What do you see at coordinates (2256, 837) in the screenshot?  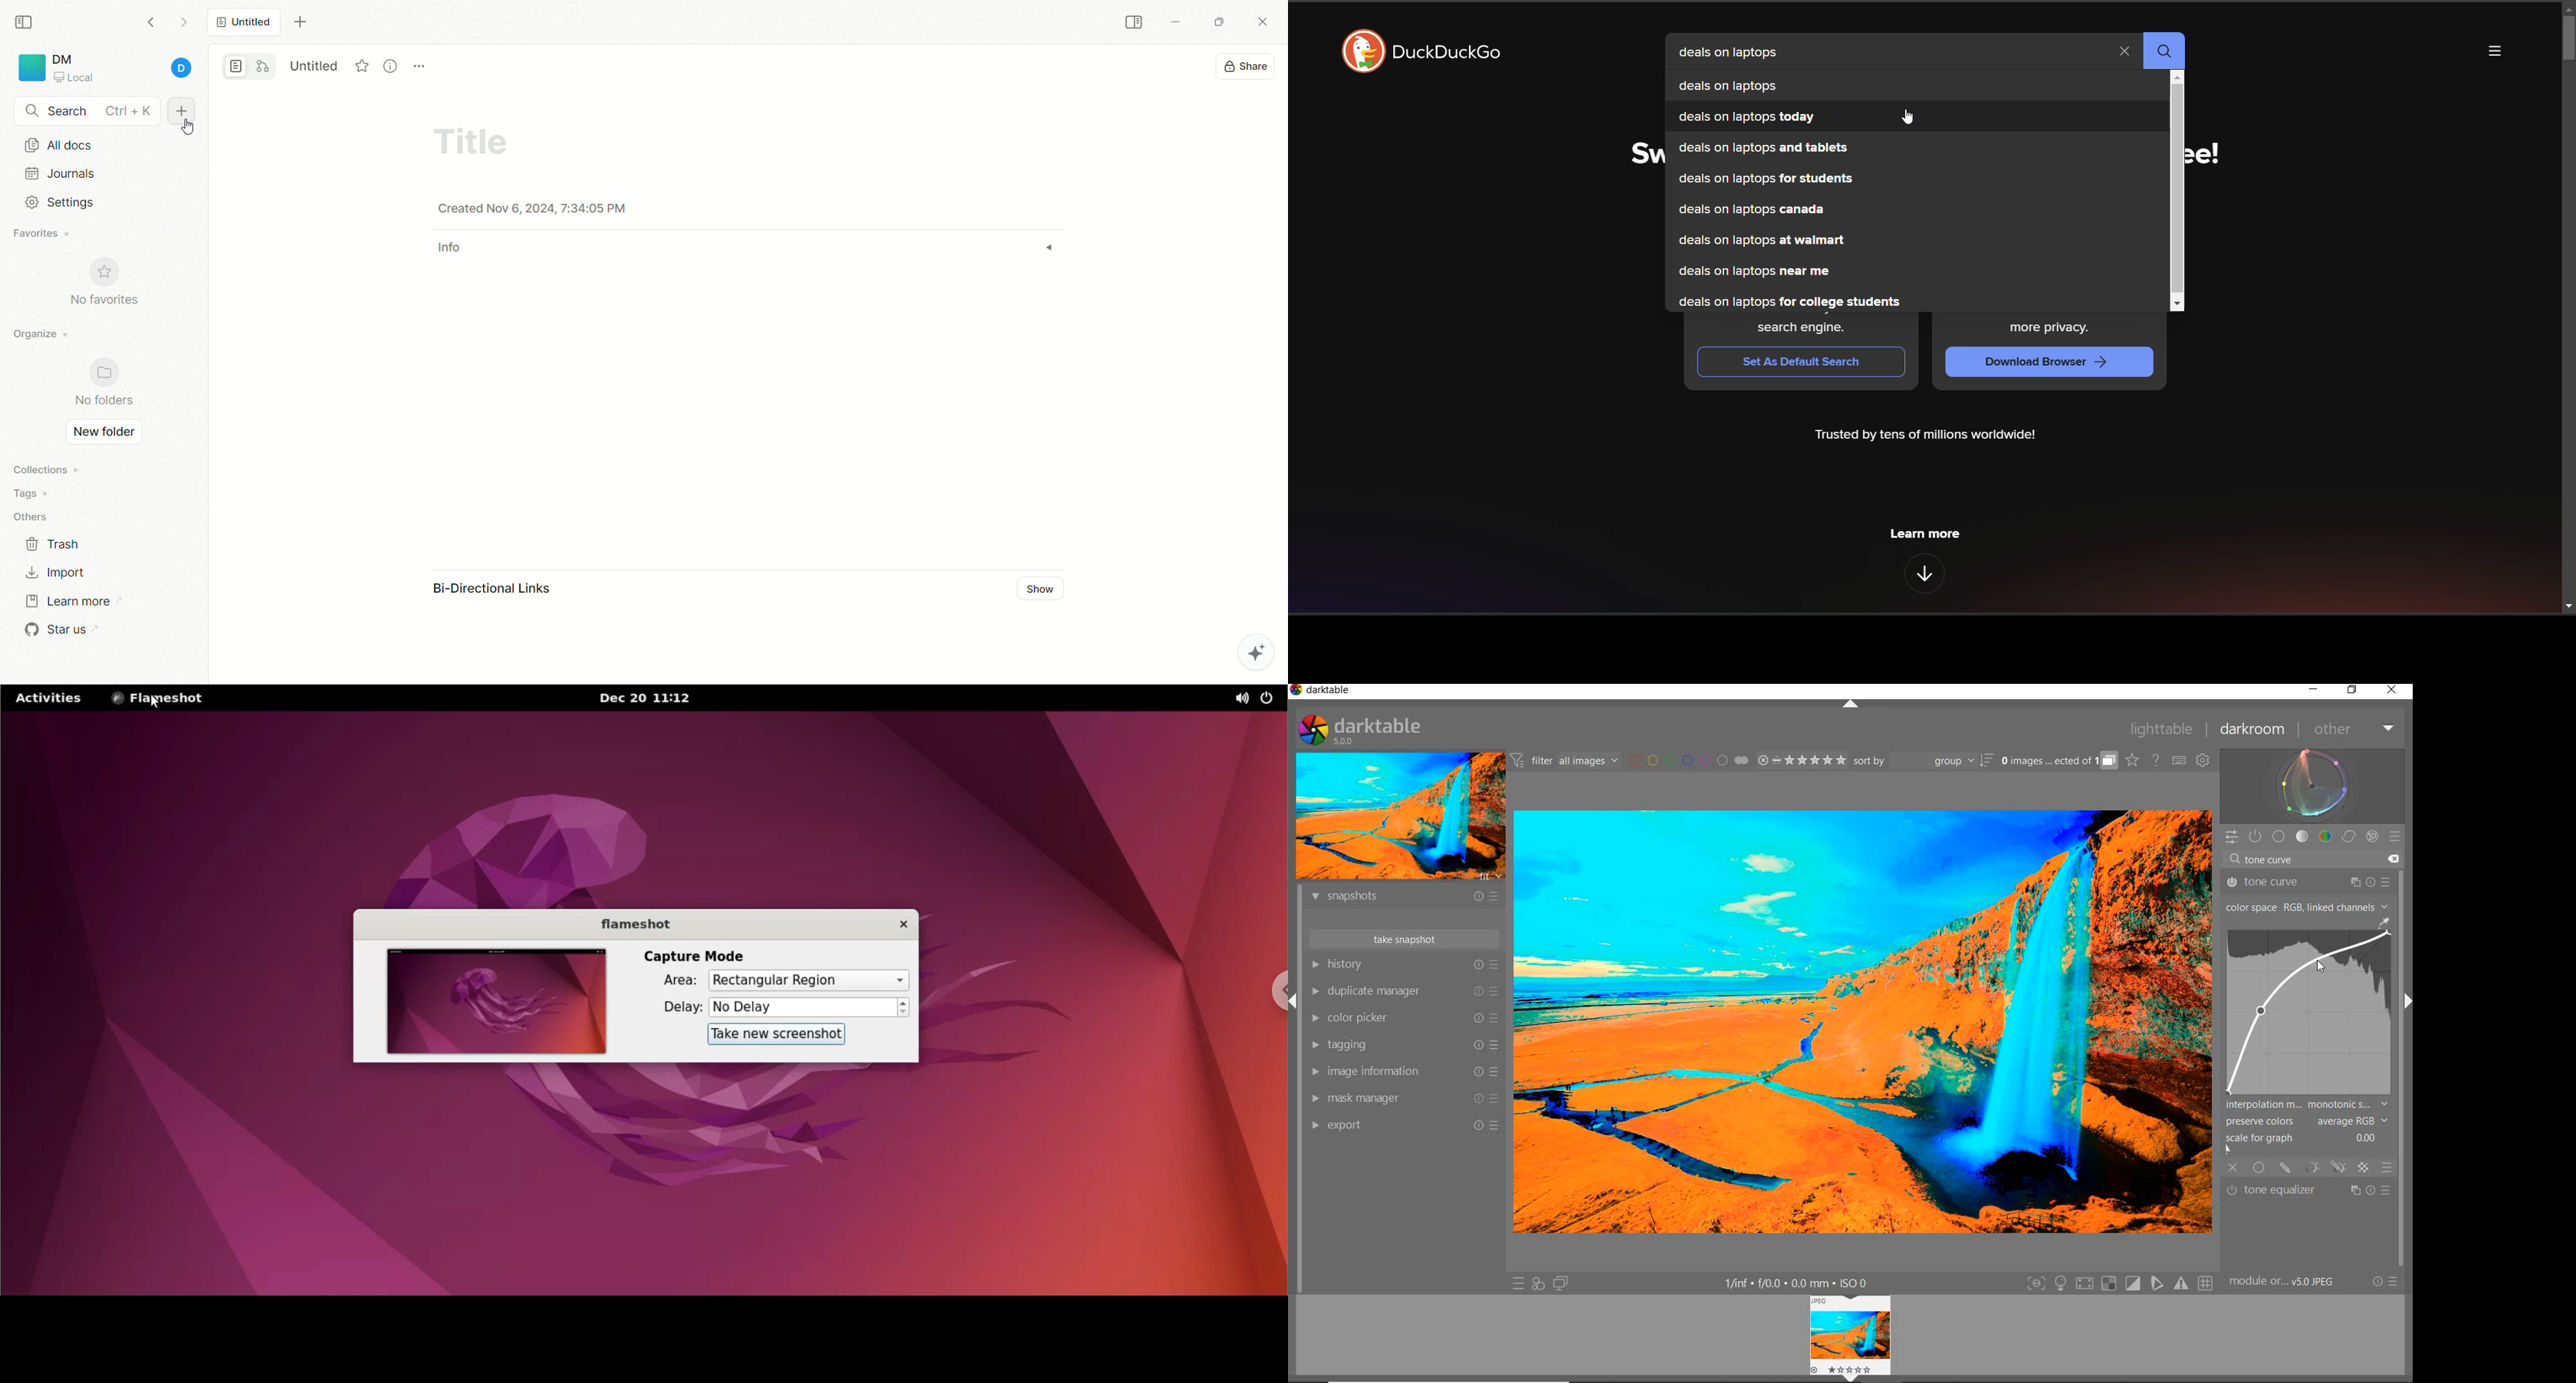 I see `SHOW ONLY ACTIVE MODULES` at bounding box center [2256, 837].